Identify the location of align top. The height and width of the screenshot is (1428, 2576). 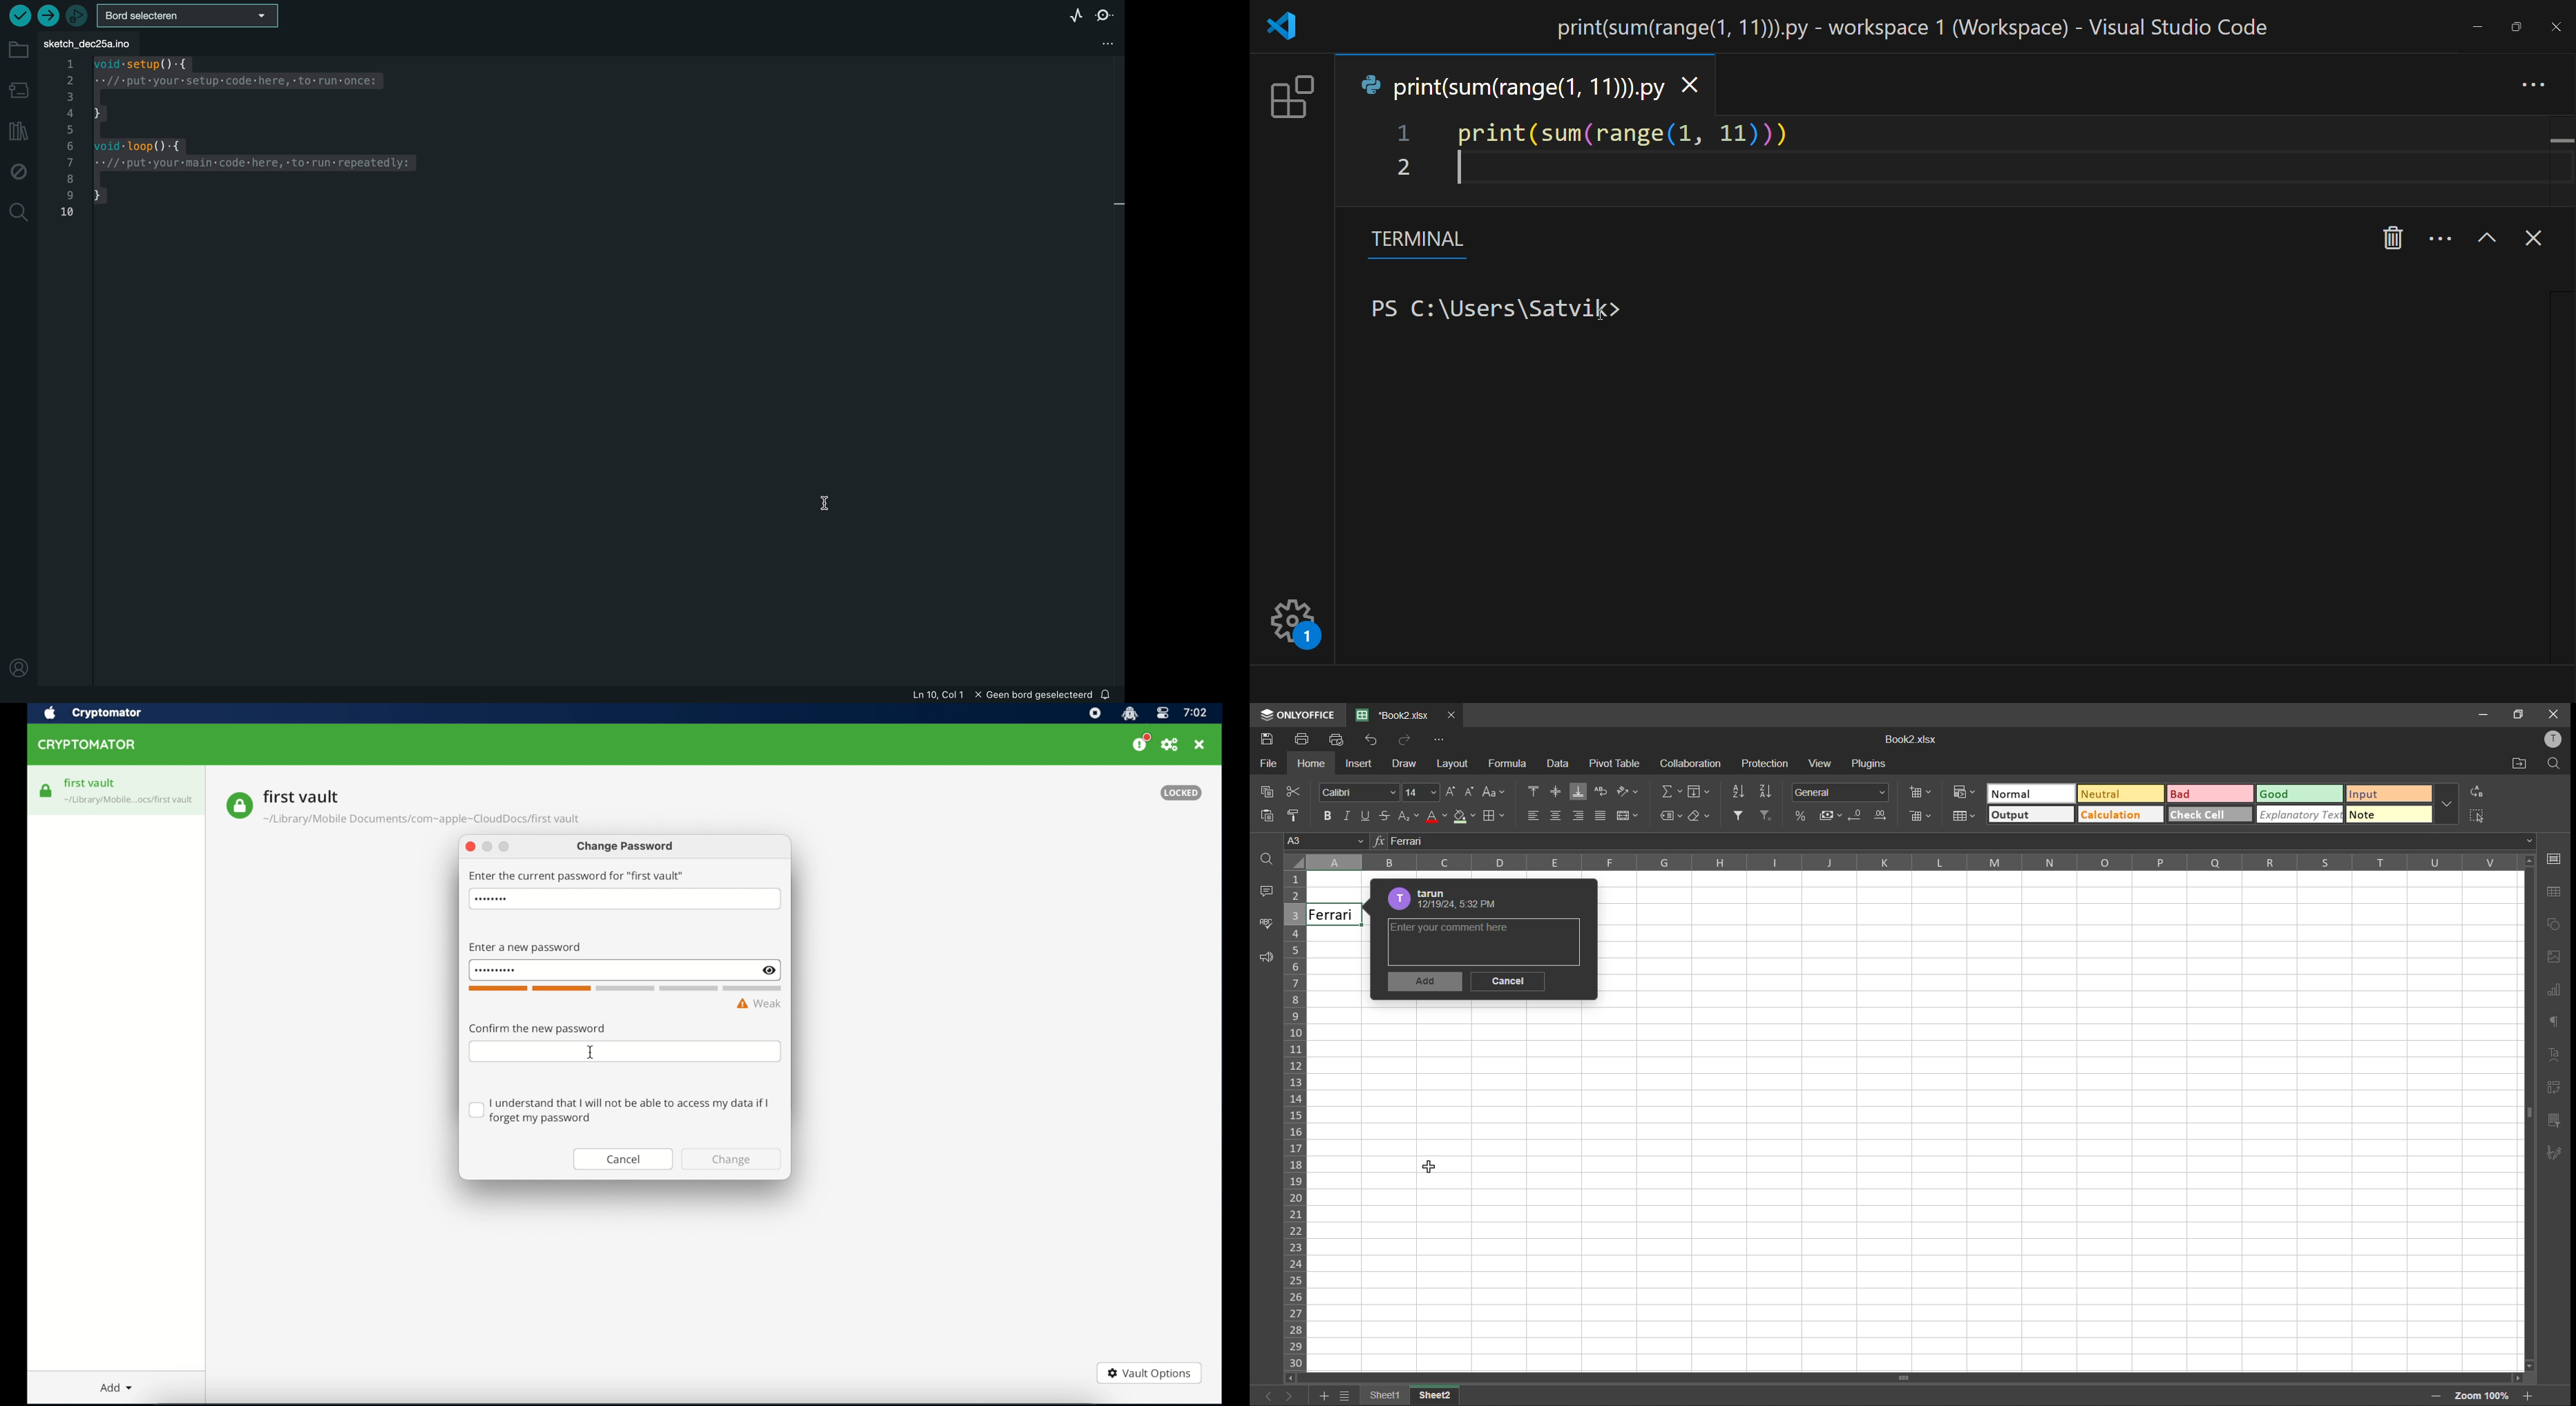
(1531, 793).